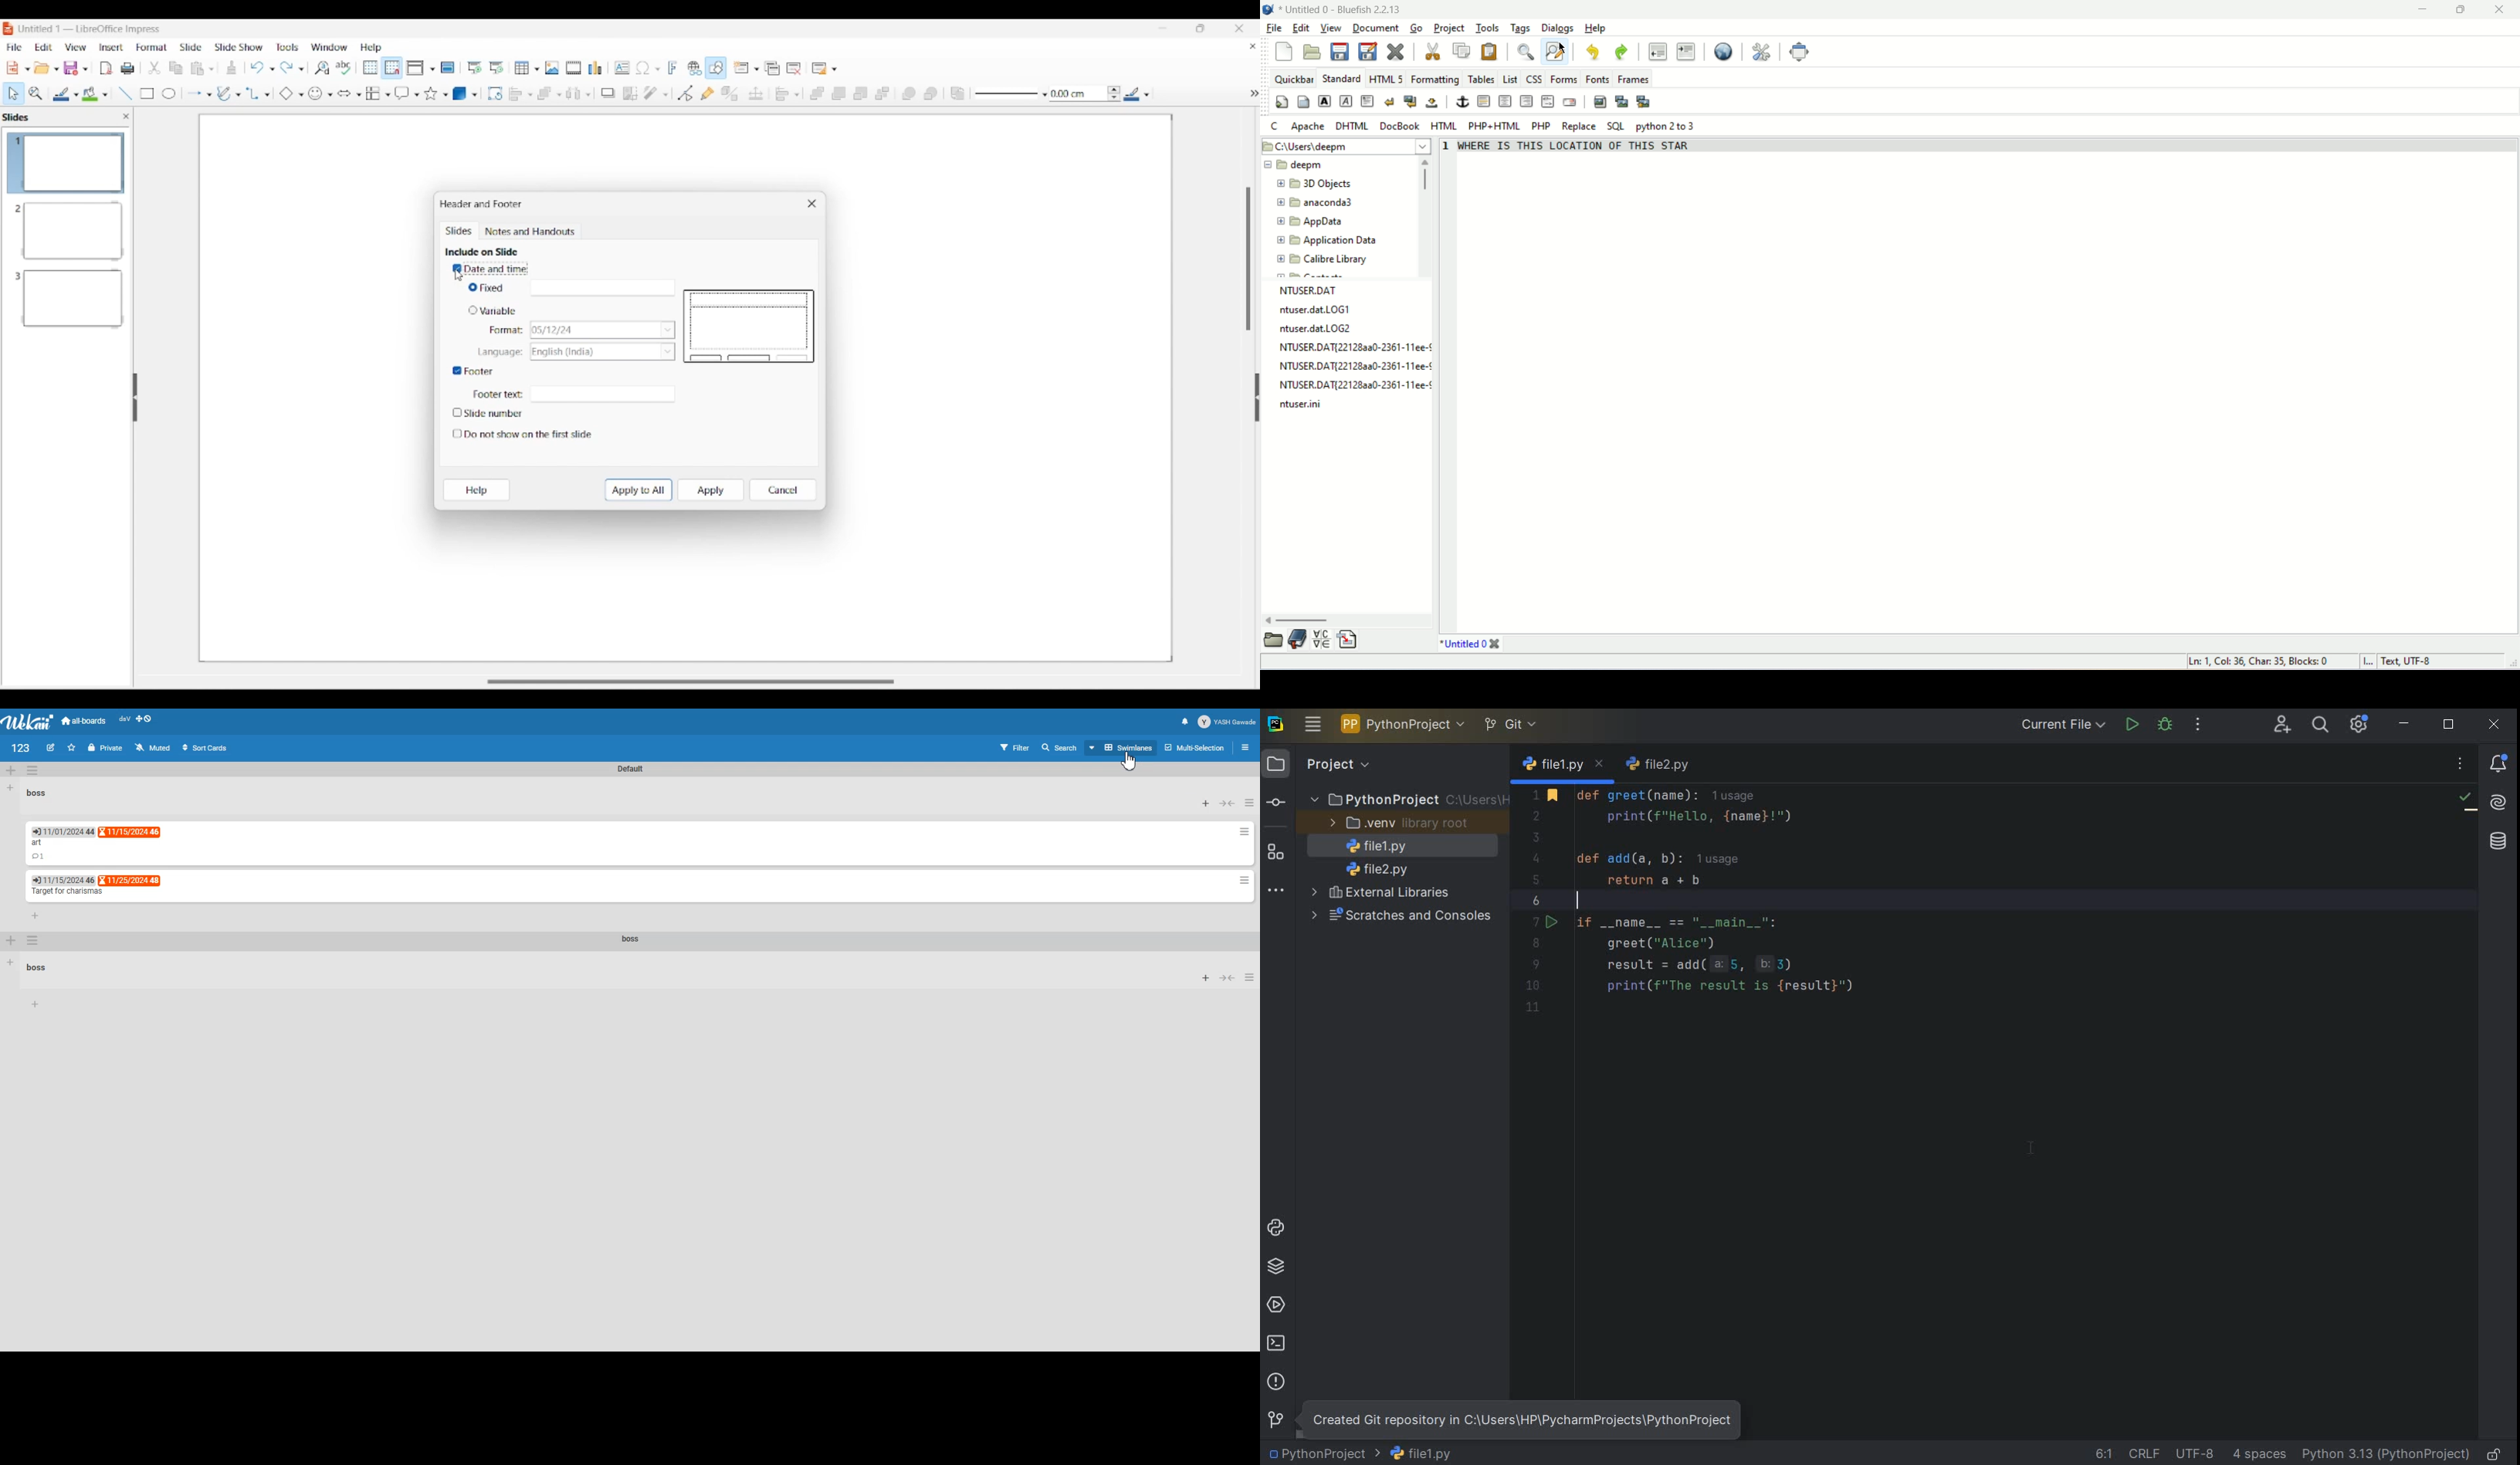 Image resolution: width=2520 pixels, height=1484 pixels. Describe the element at coordinates (448, 67) in the screenshot. I see `Master slide` at that location.